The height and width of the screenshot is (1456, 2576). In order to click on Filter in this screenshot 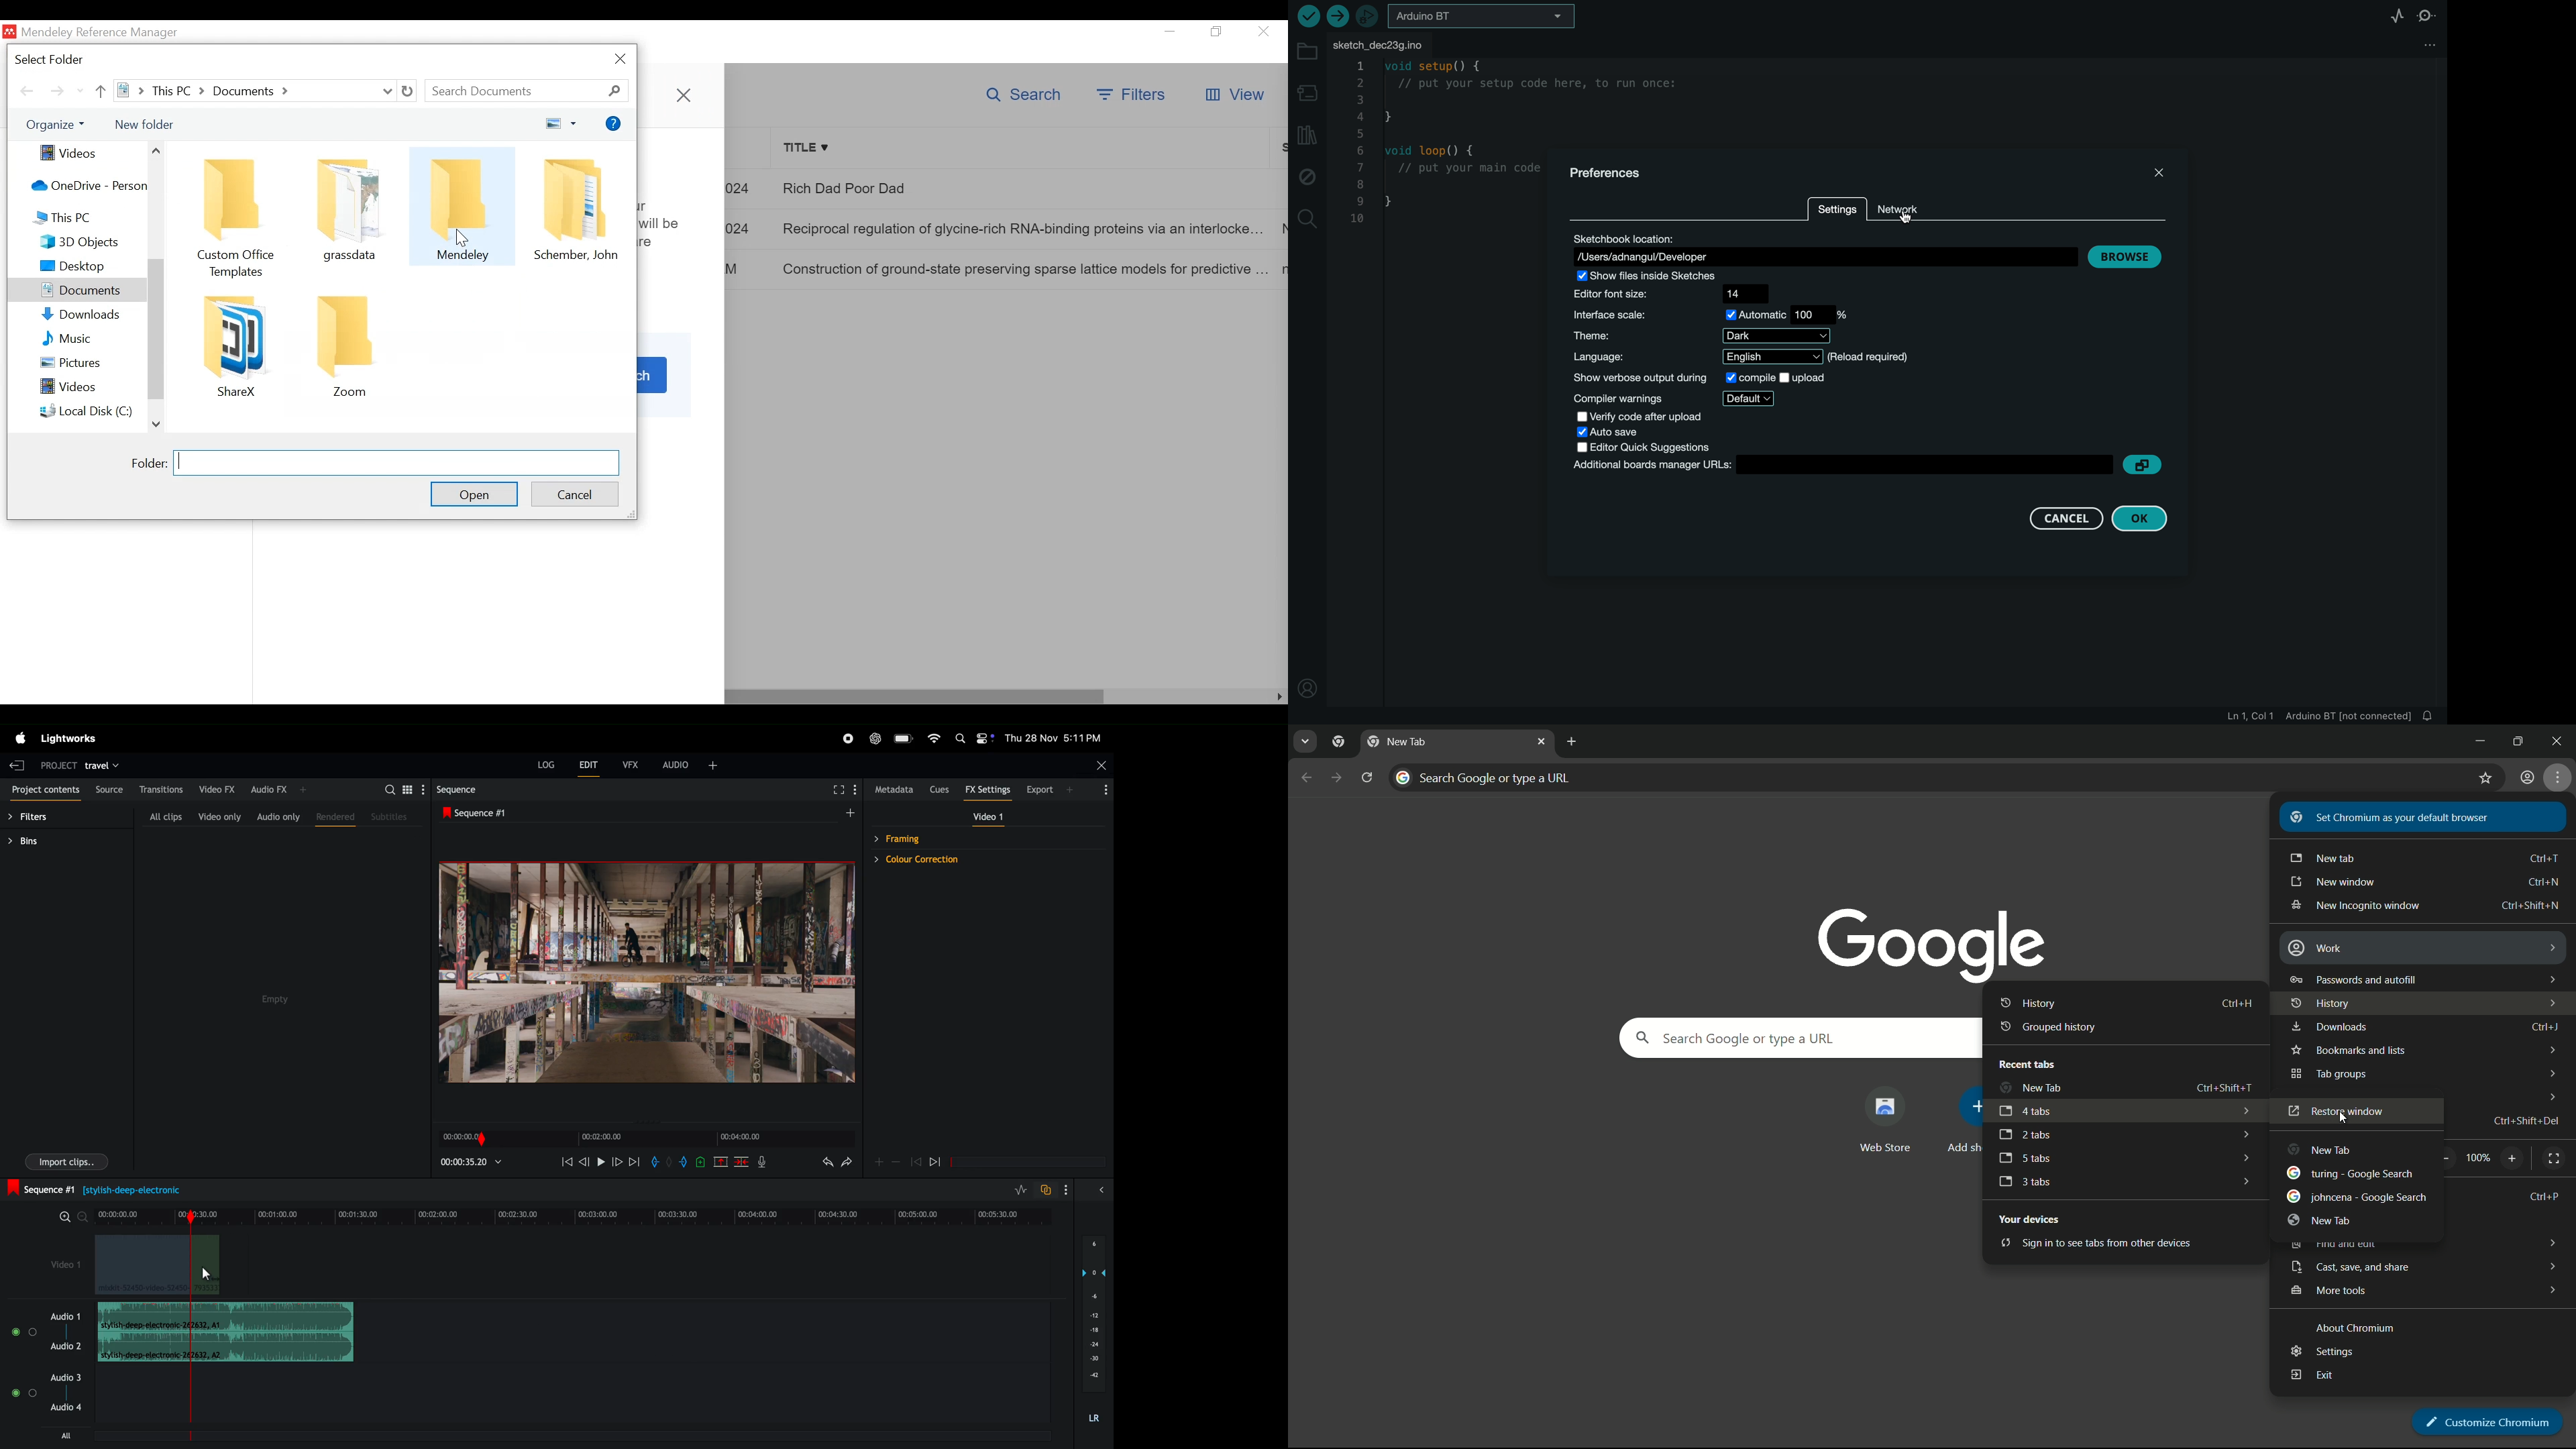, I will do `click(1130, 93)`.